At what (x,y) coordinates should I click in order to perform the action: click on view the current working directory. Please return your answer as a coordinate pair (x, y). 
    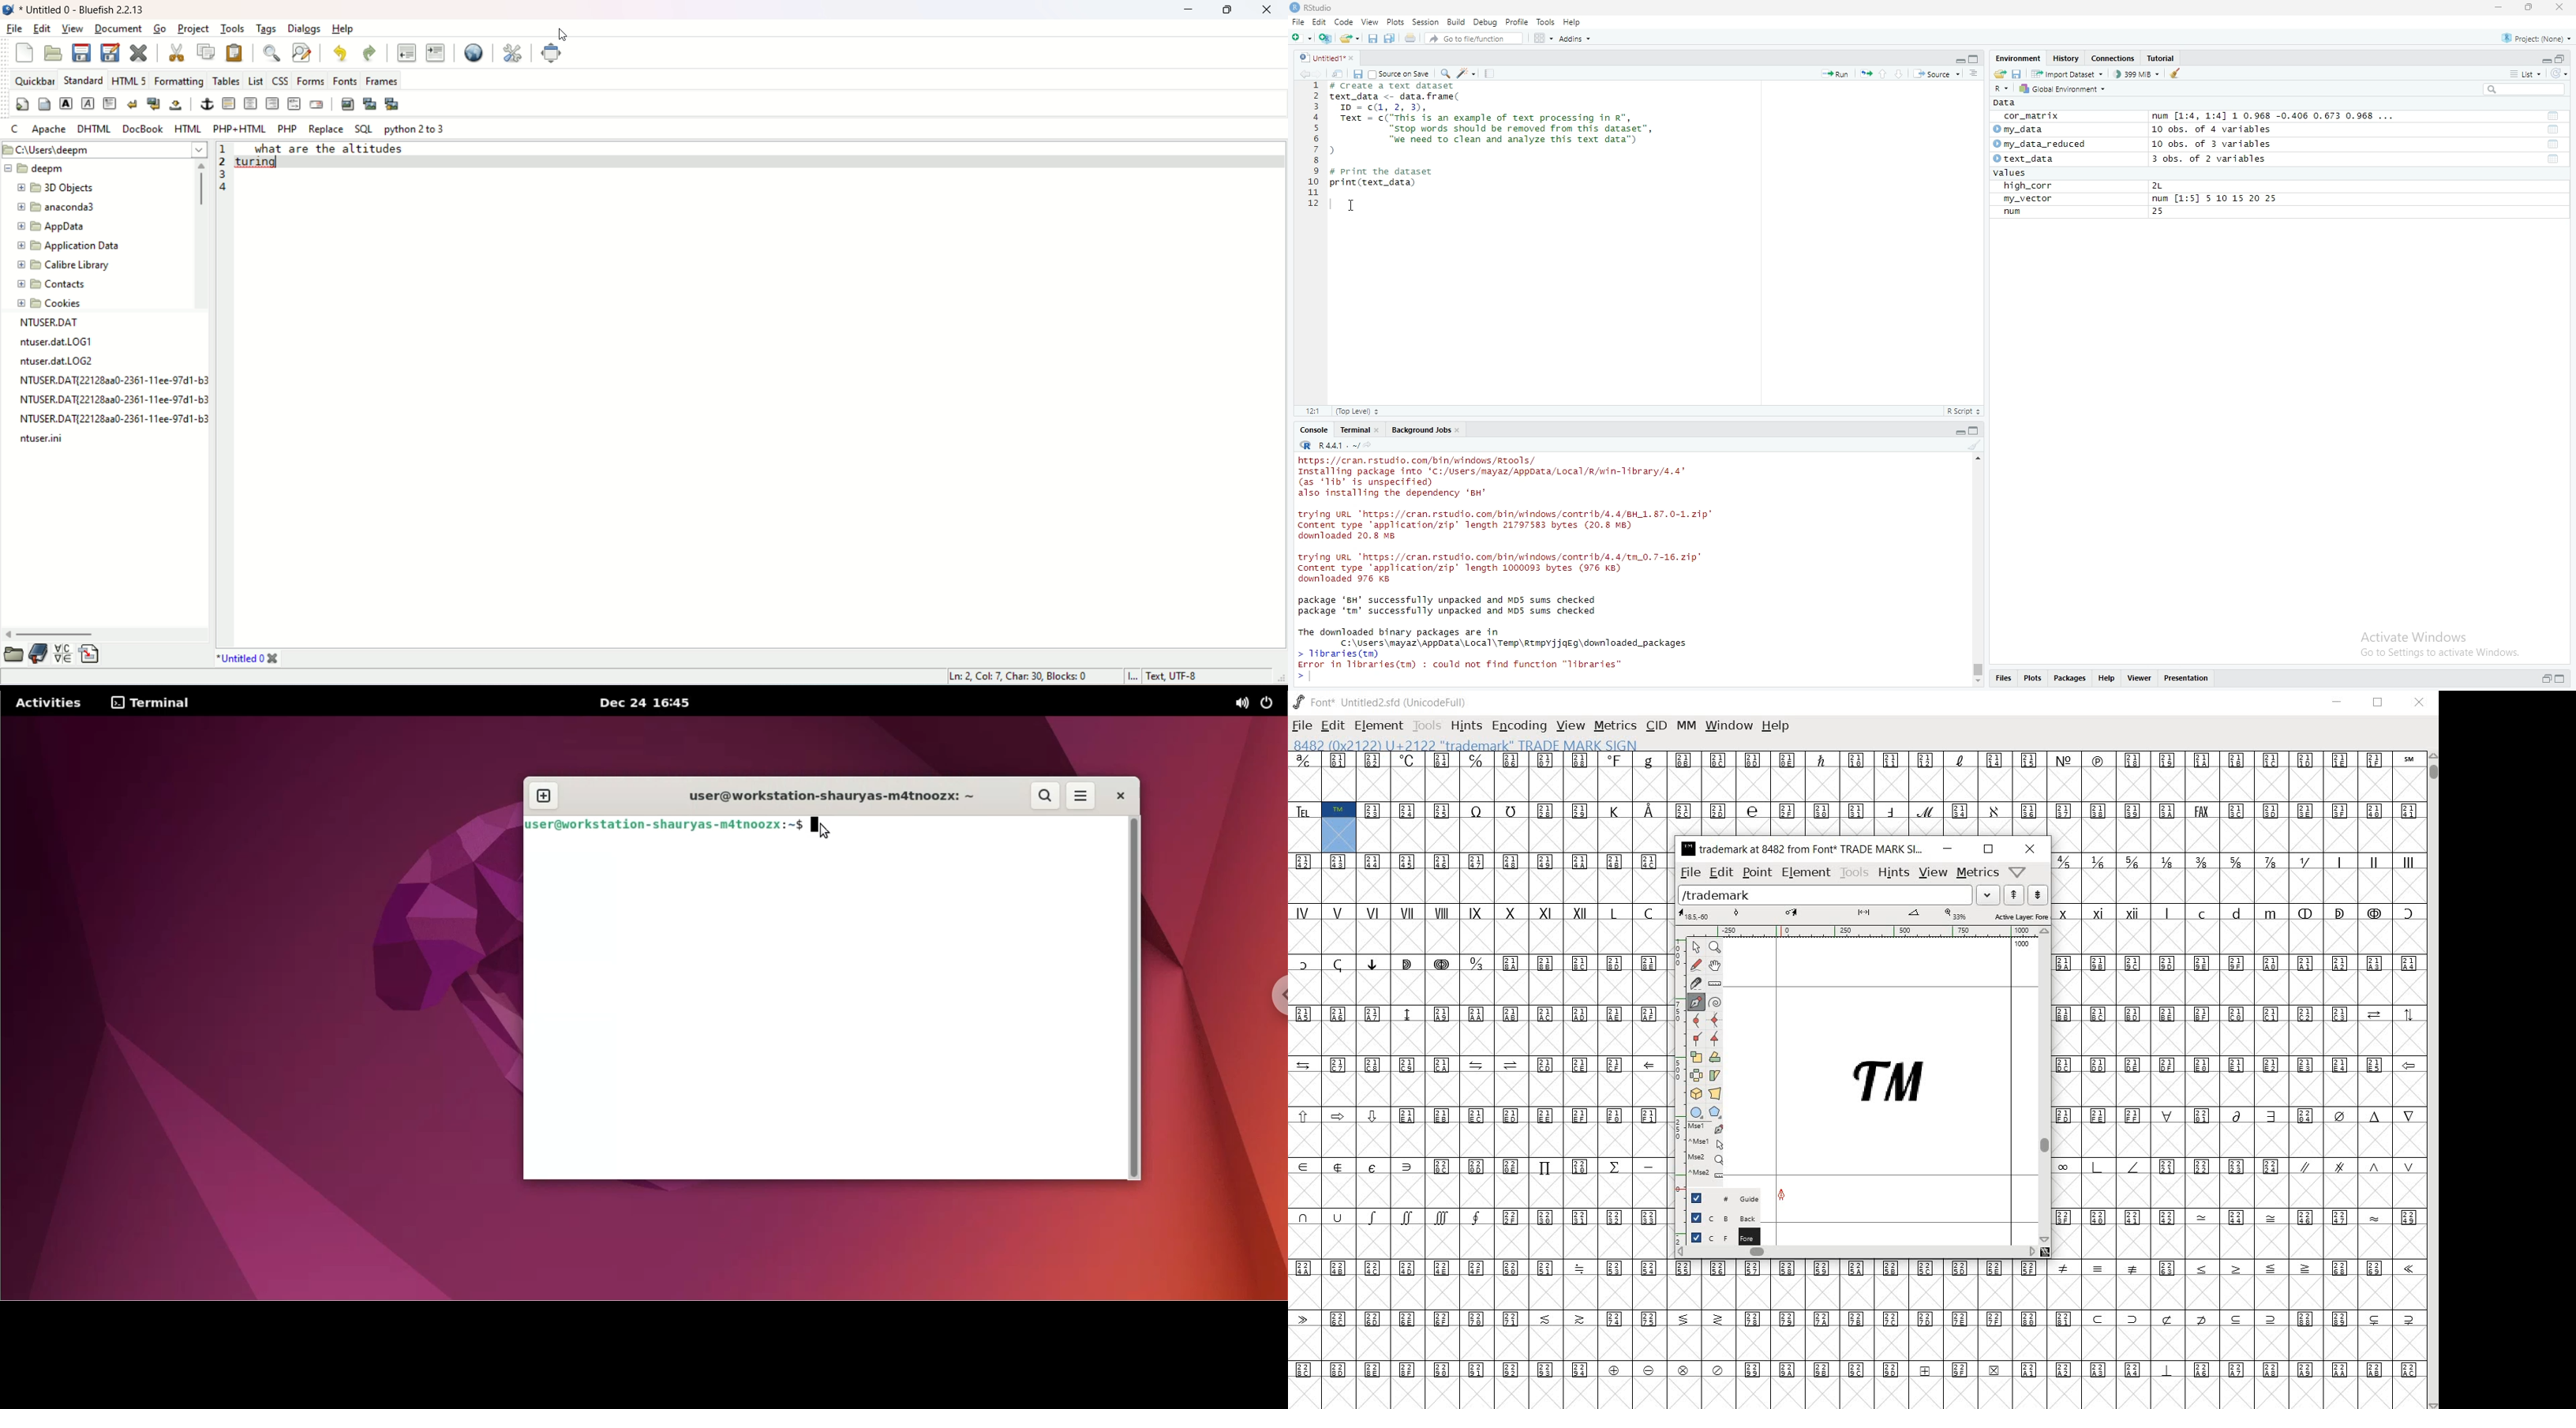
    Looking at the image, I should click on (1371, 446).